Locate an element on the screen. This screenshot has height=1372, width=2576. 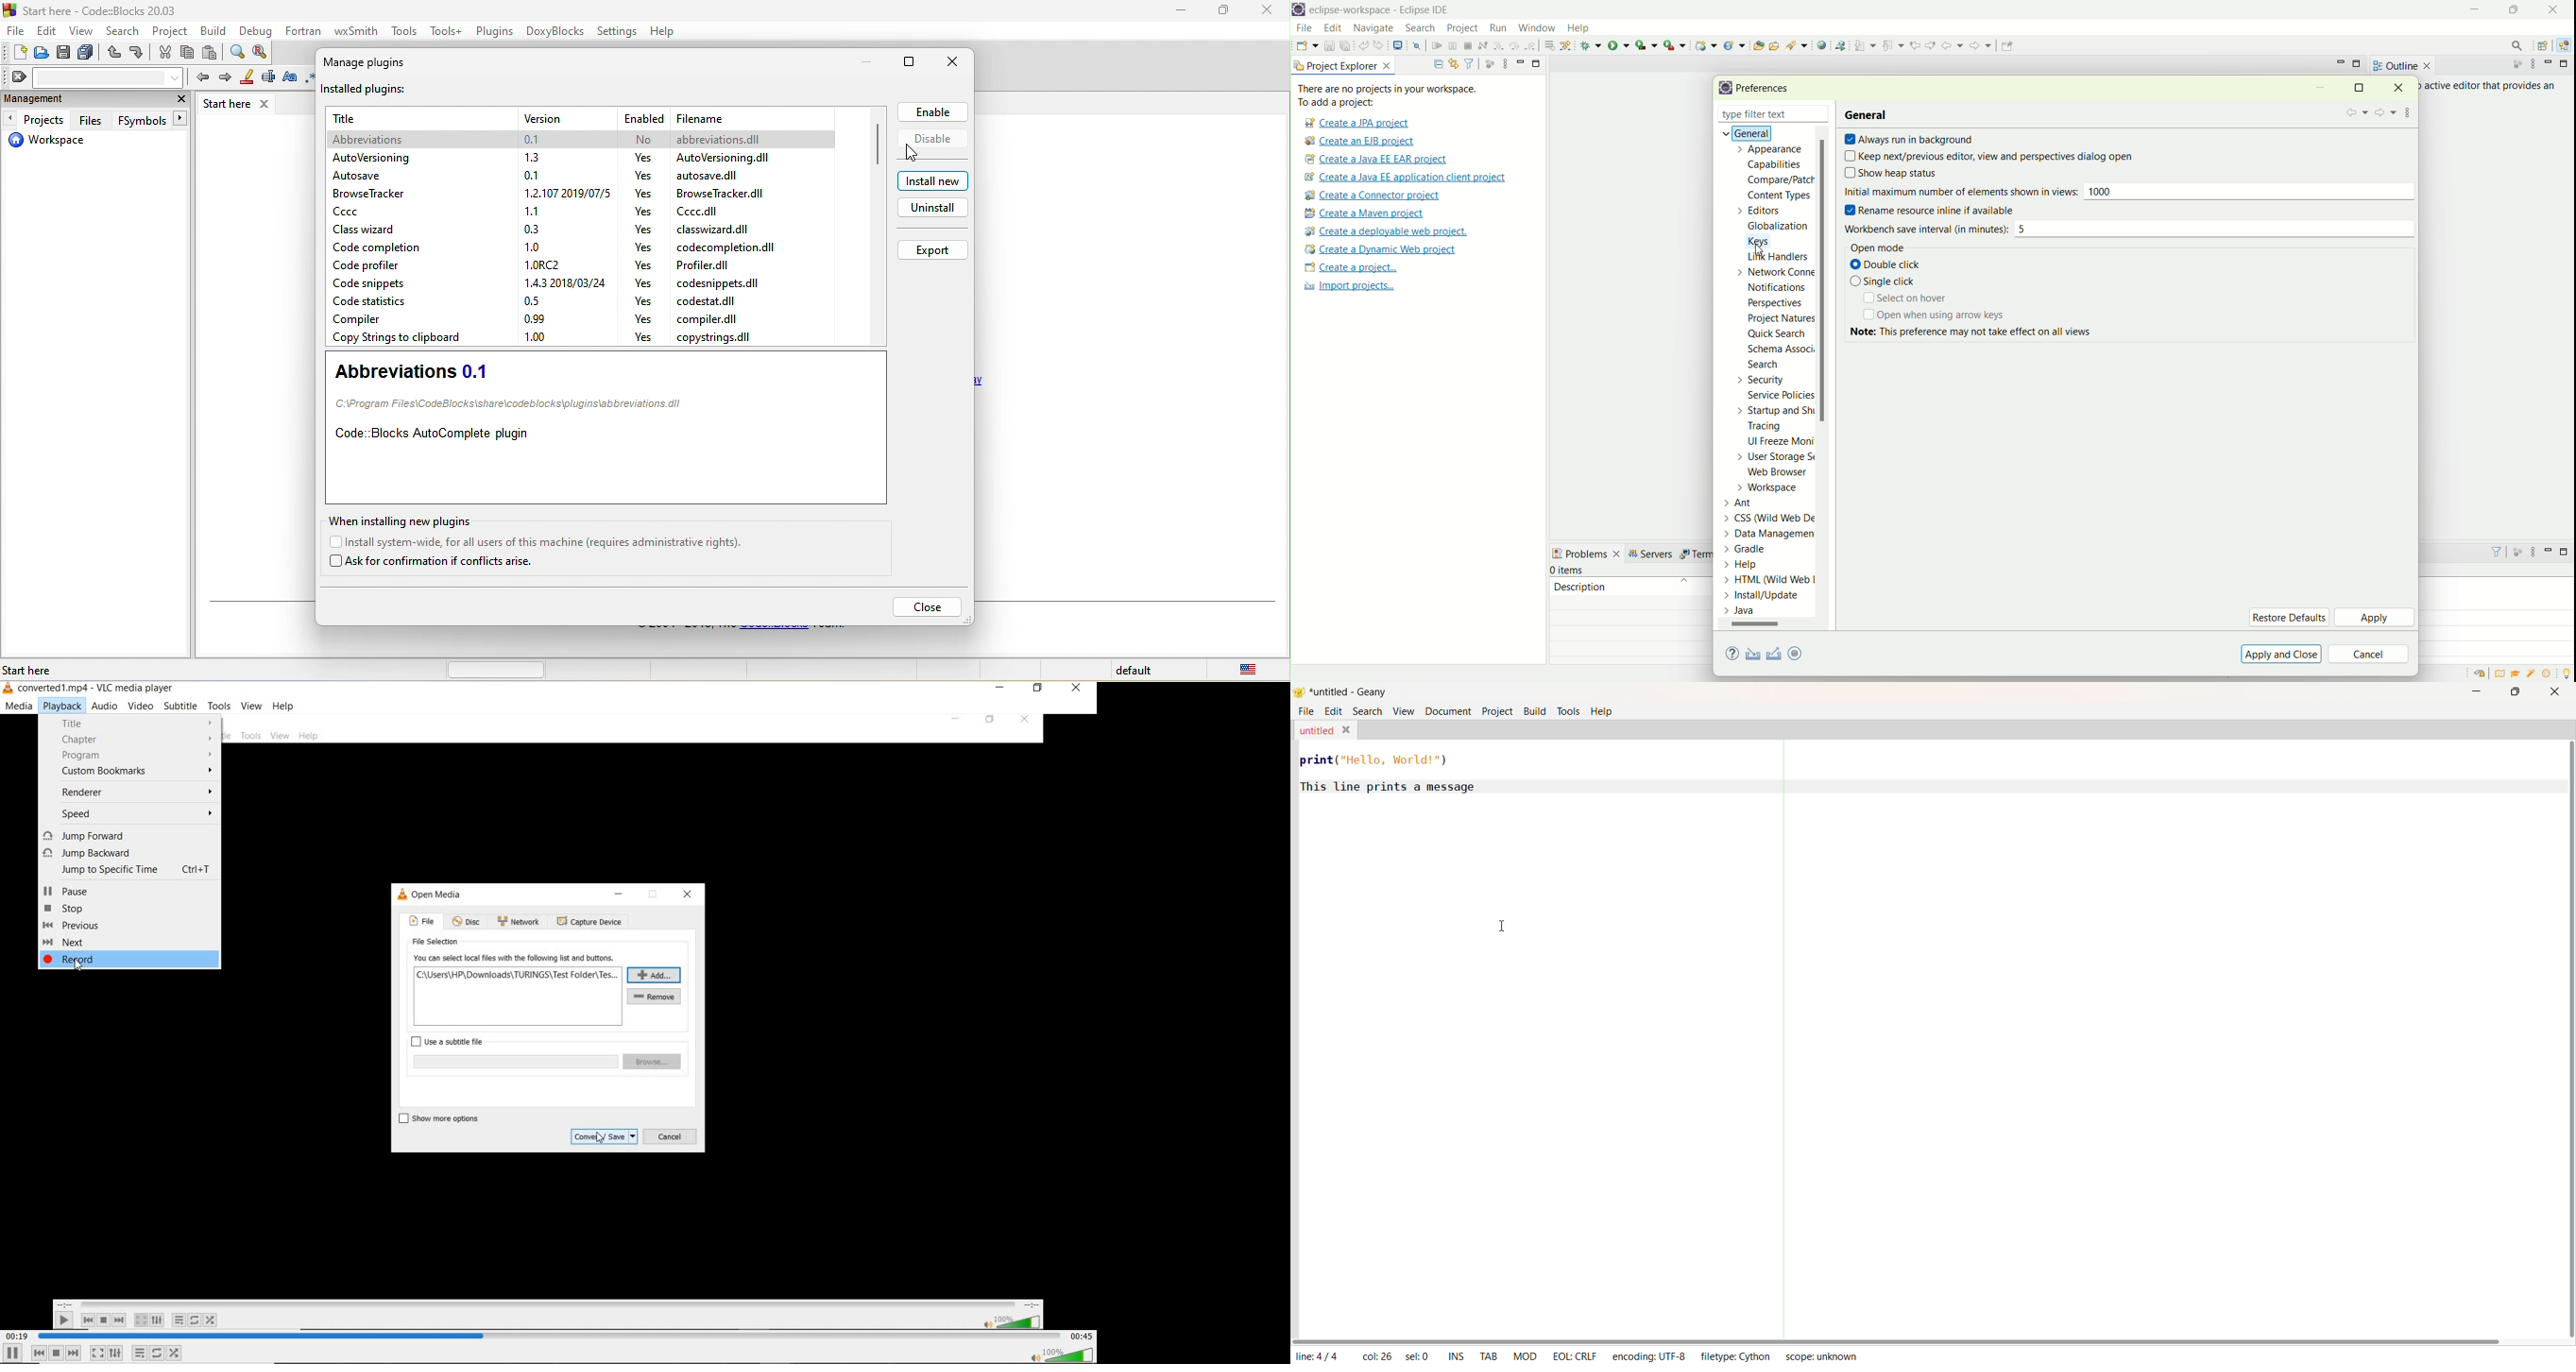
minimize is located at coordinates (1181, 14).